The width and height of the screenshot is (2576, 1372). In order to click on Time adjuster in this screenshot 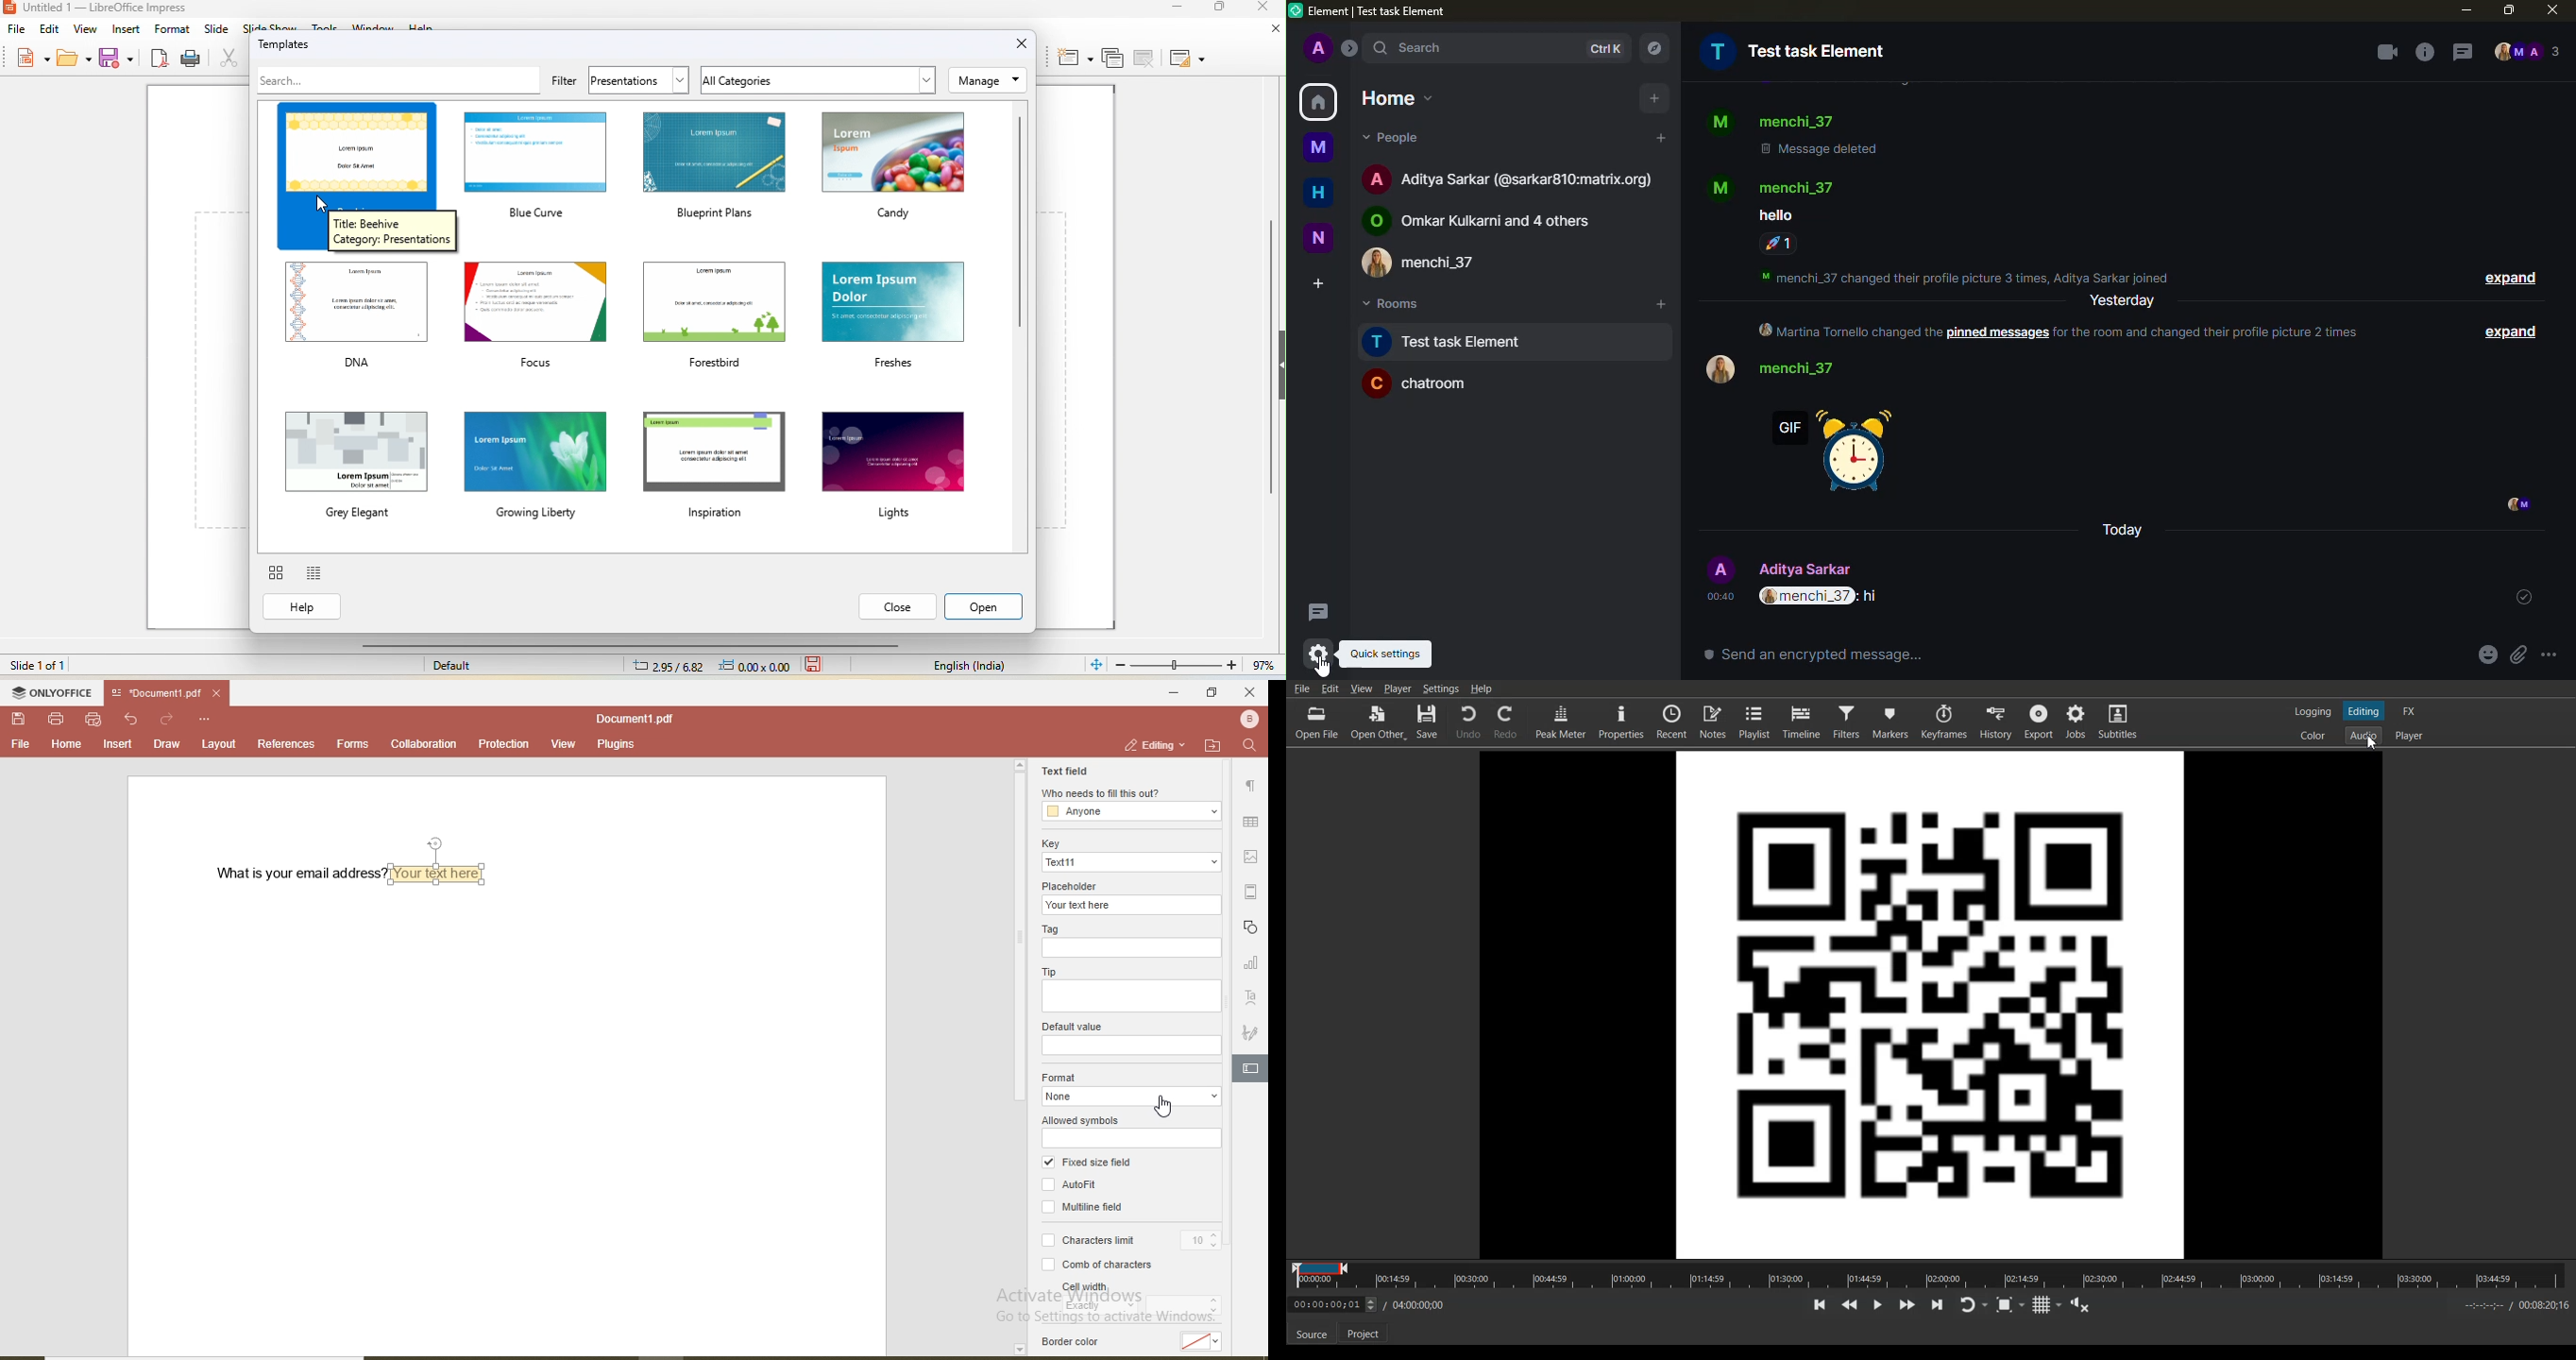, I will do `click(1371, 1305)`.